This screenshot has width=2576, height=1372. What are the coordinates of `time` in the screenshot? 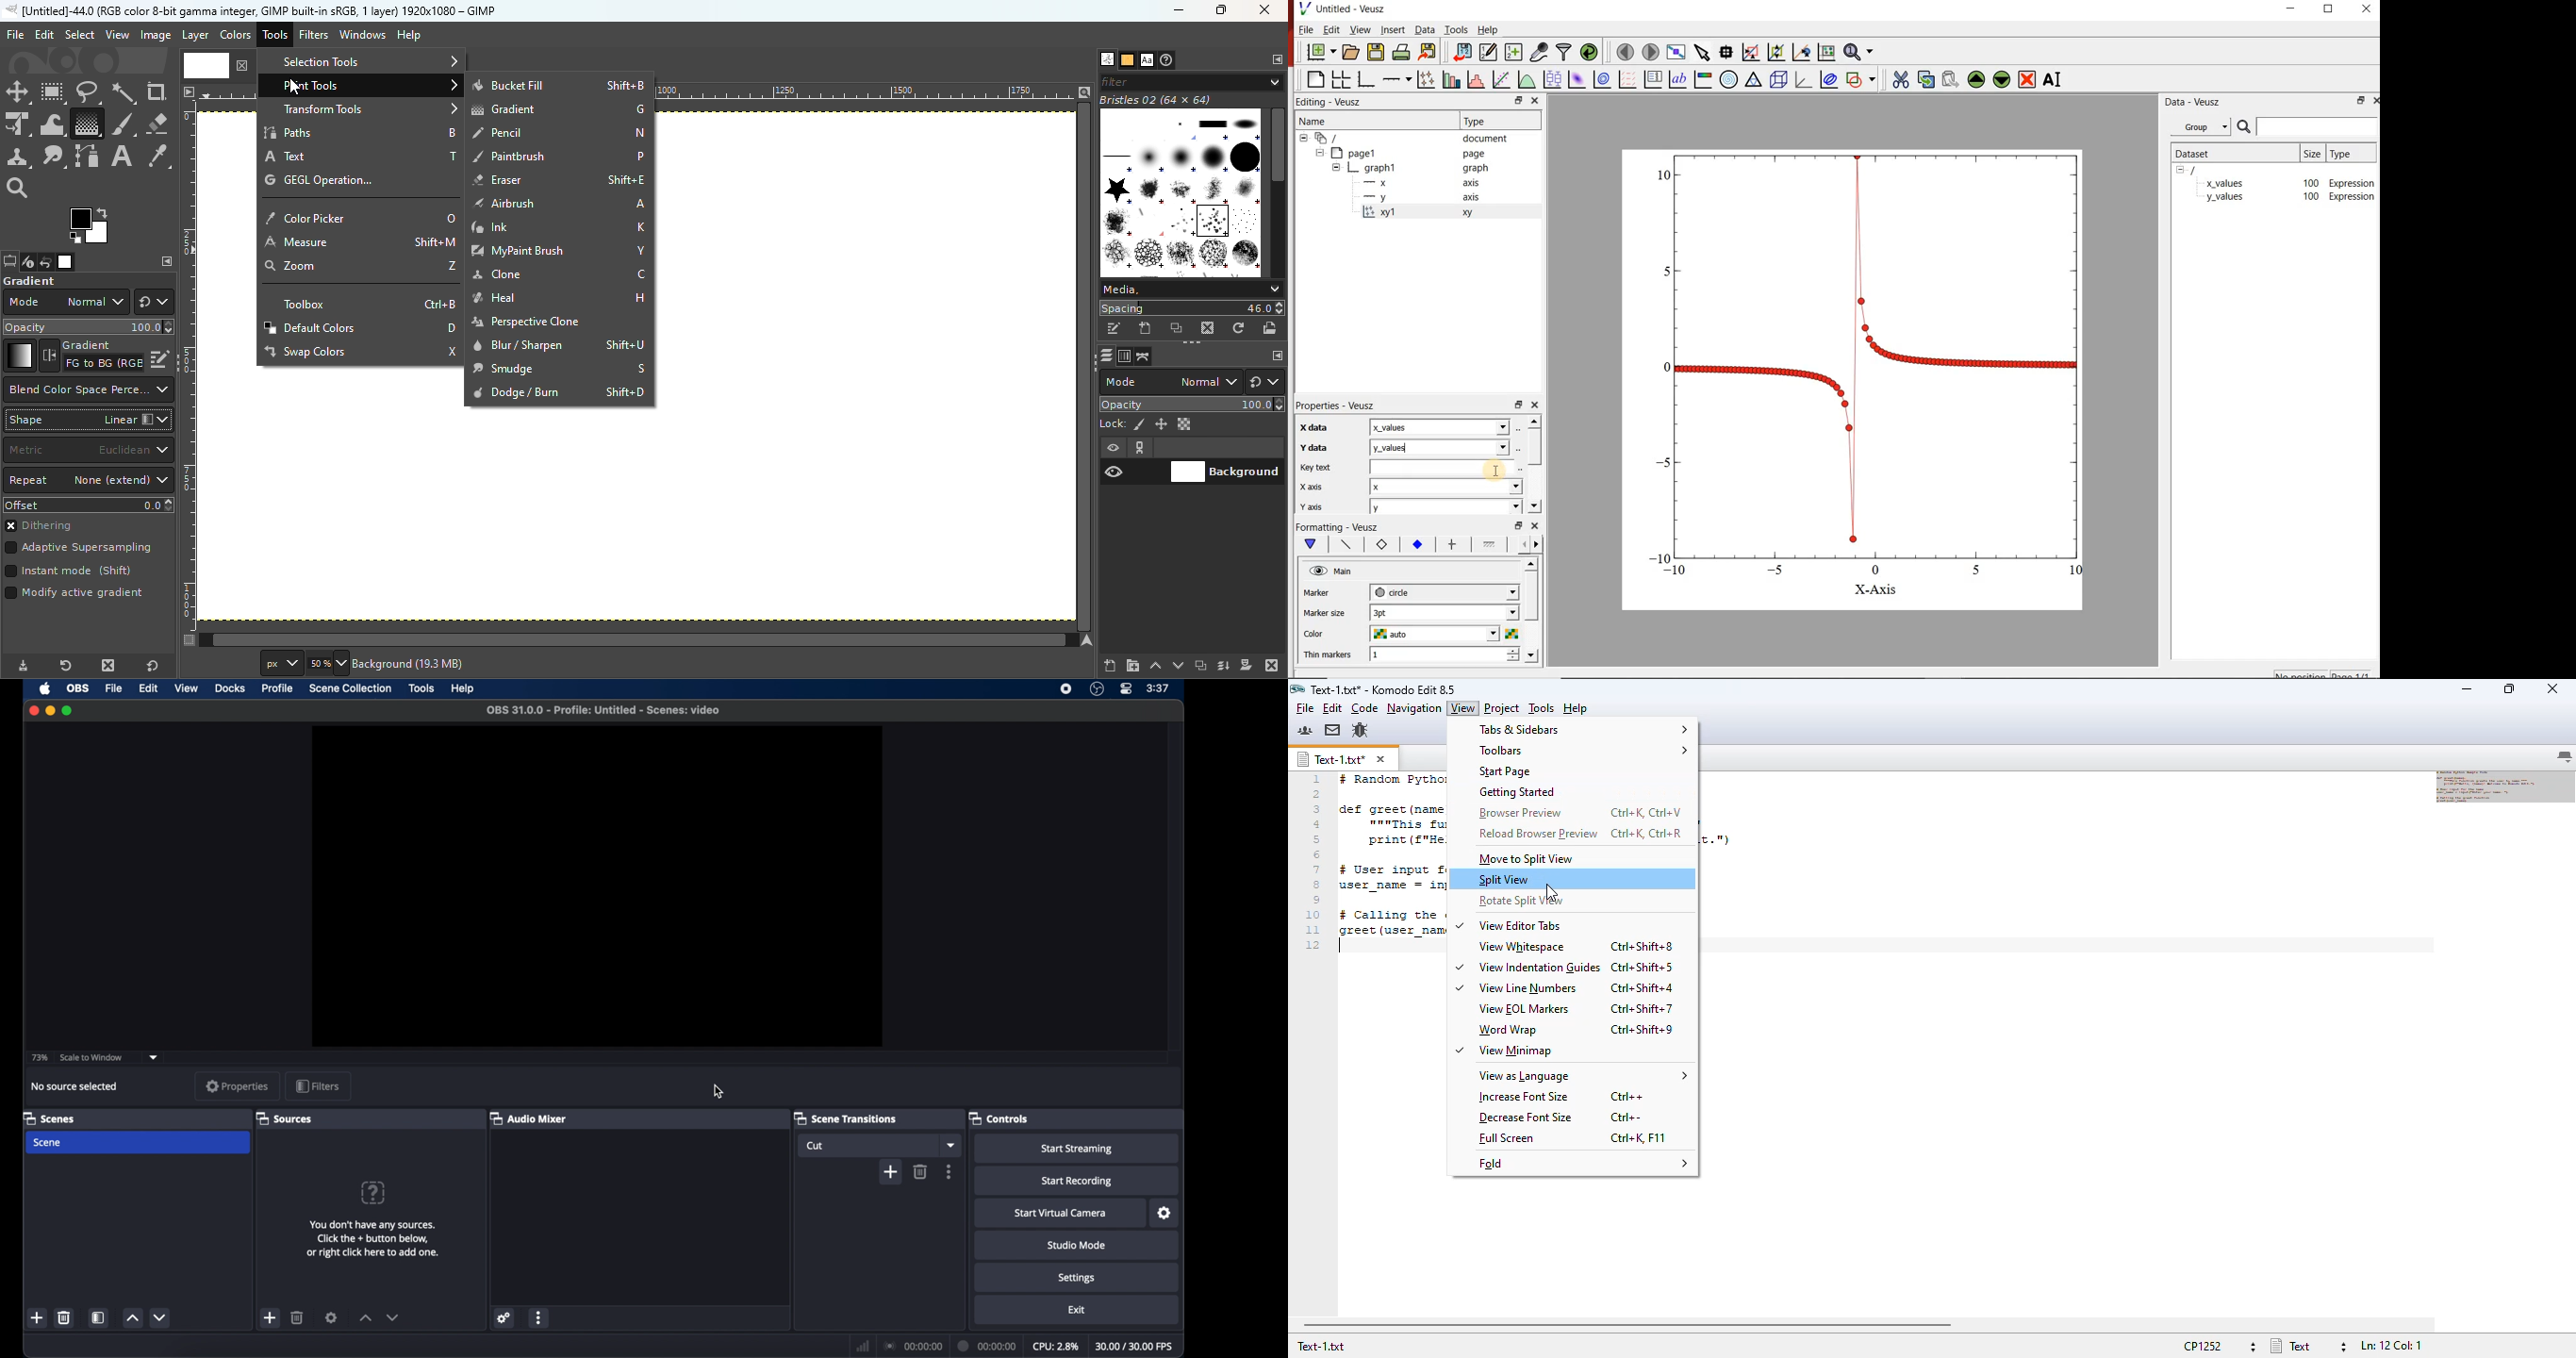 It's located at (1158, 688).